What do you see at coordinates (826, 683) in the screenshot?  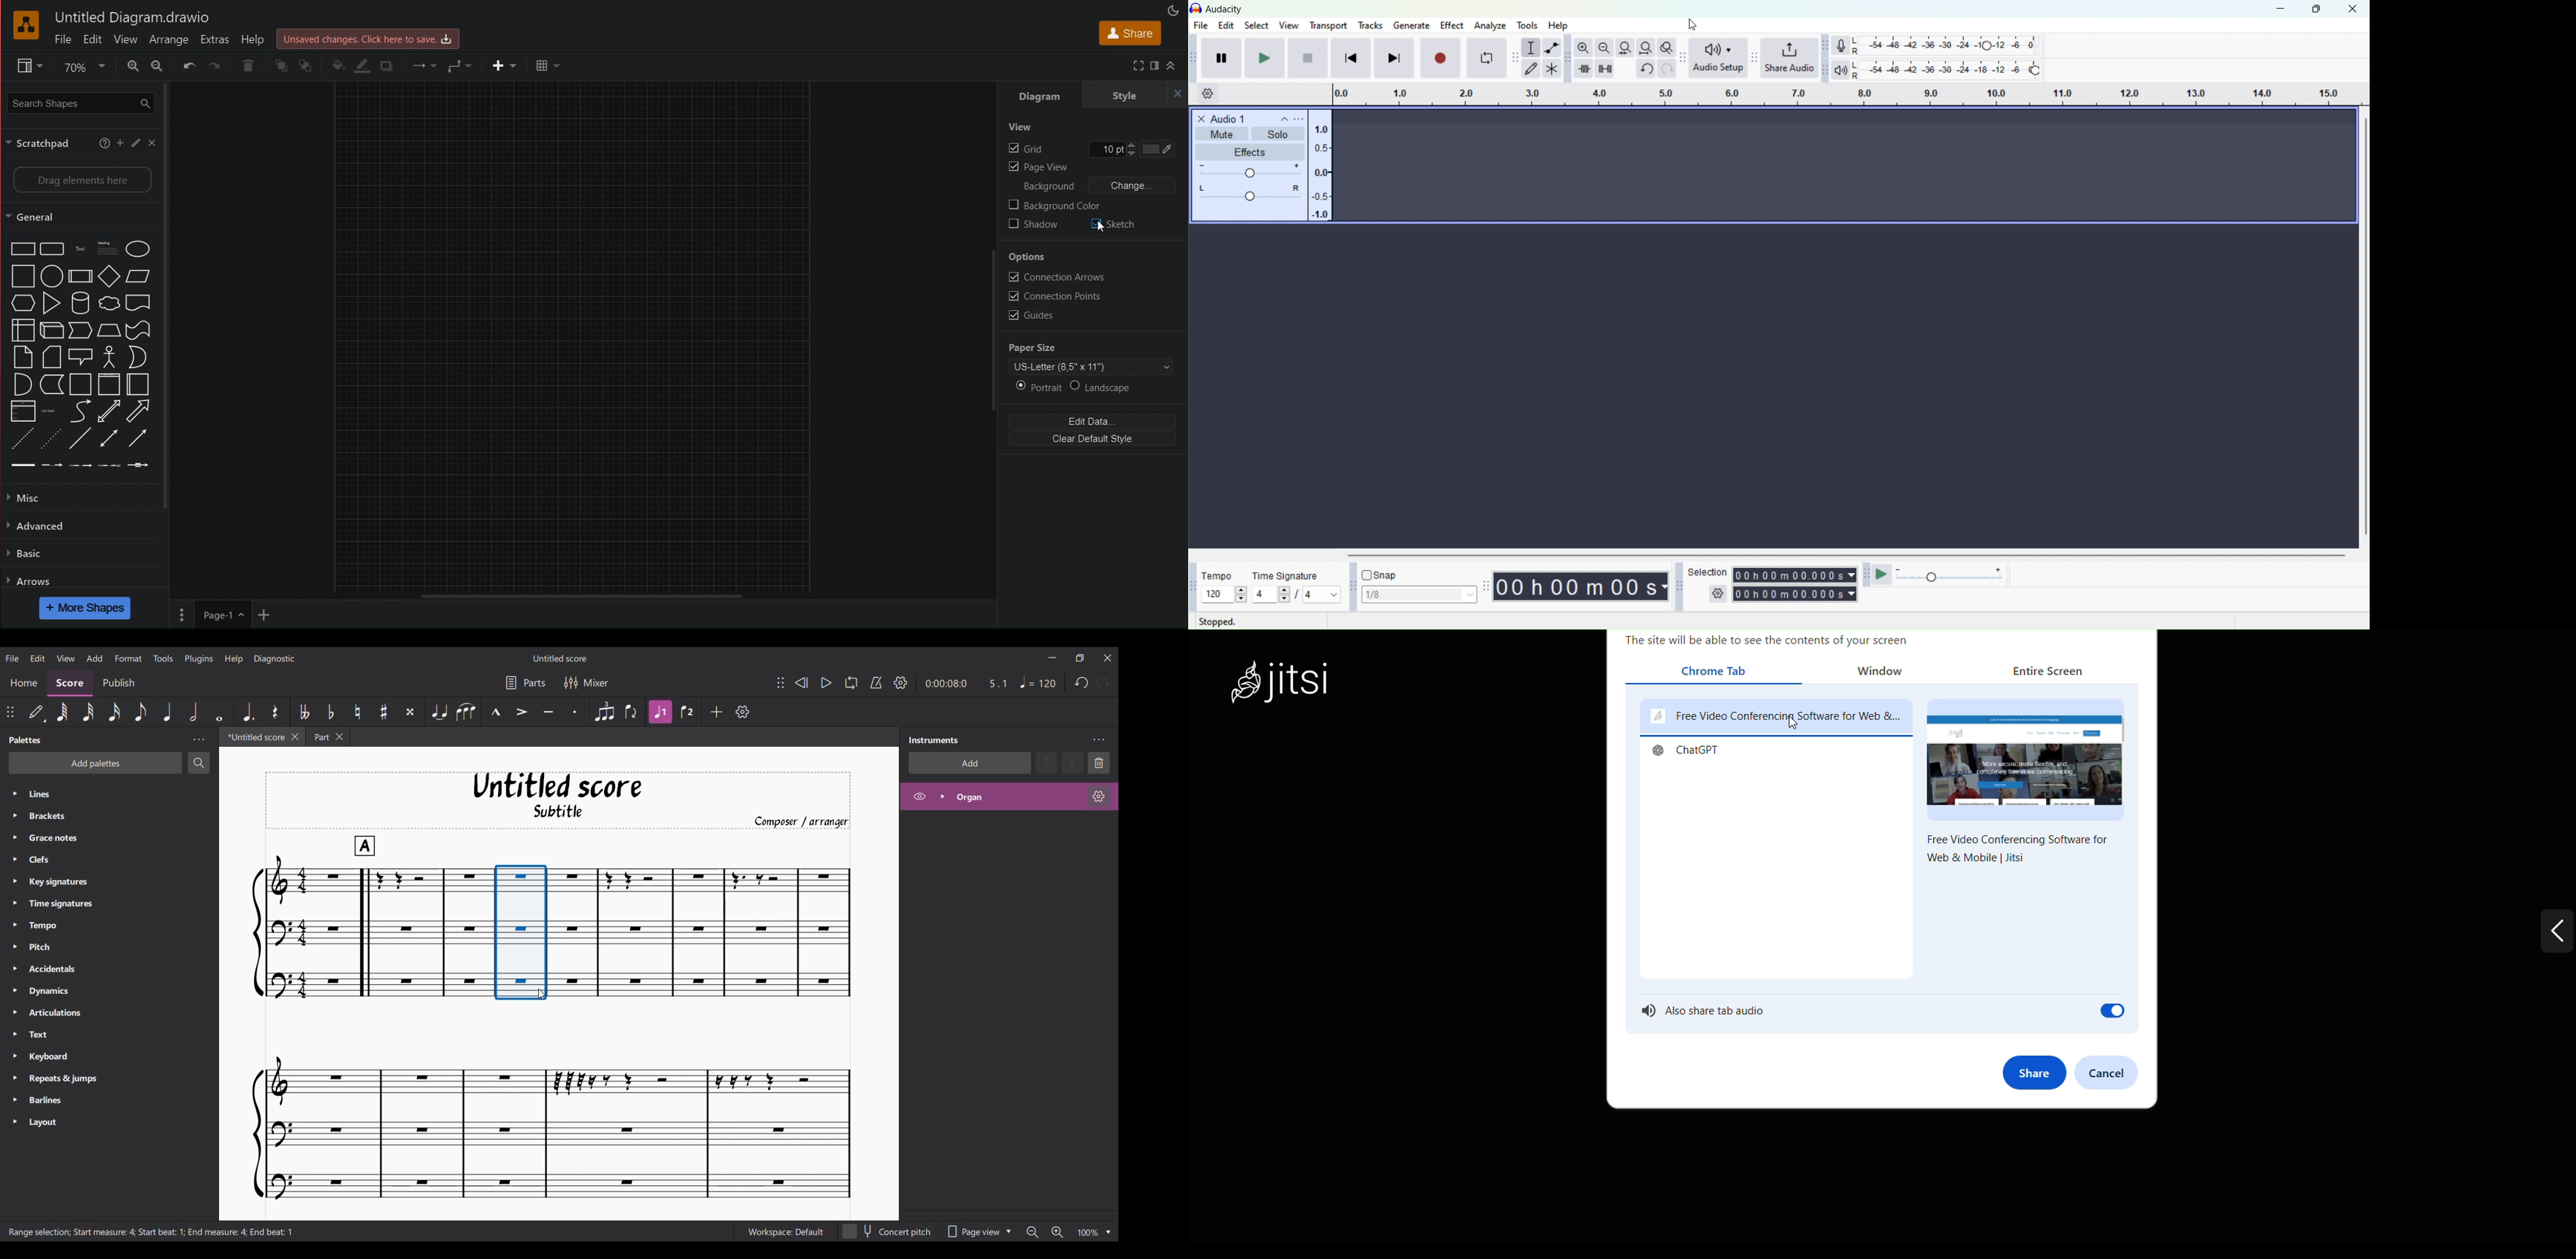 I see `Play` at bounding box center [826, 683].